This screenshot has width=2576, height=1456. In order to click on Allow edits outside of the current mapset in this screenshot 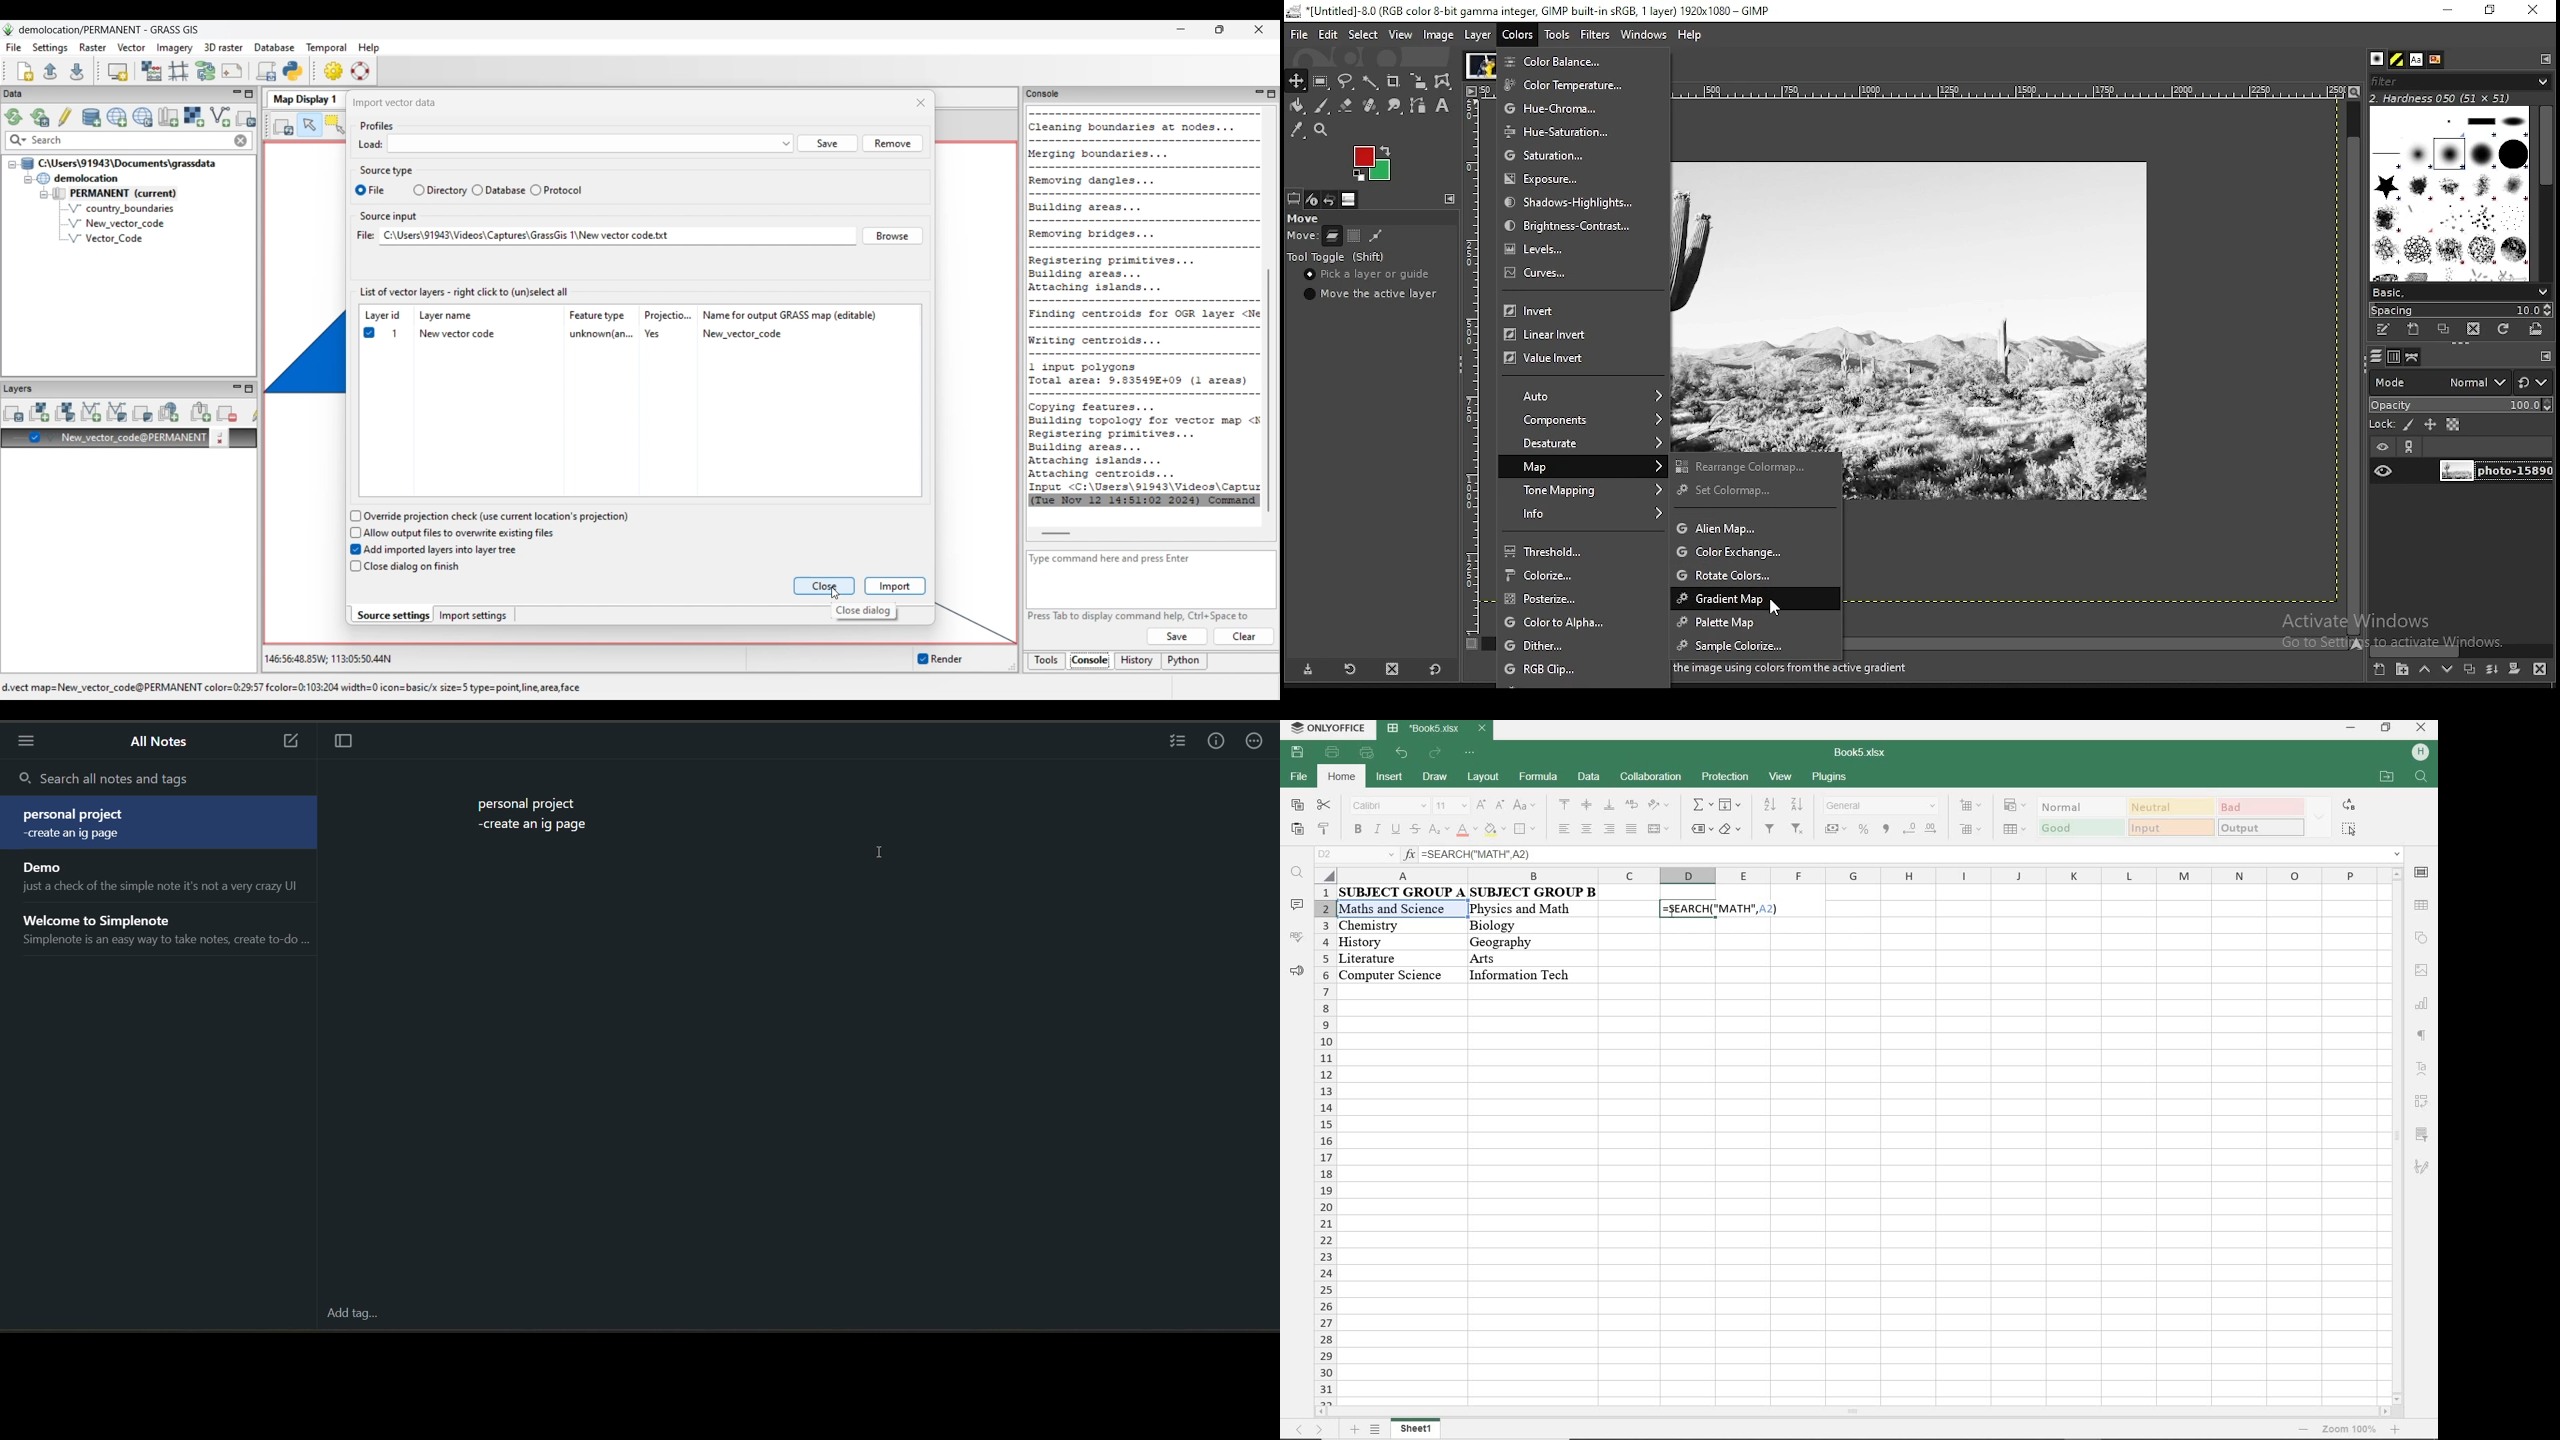, I will do `click(65, 117)`.